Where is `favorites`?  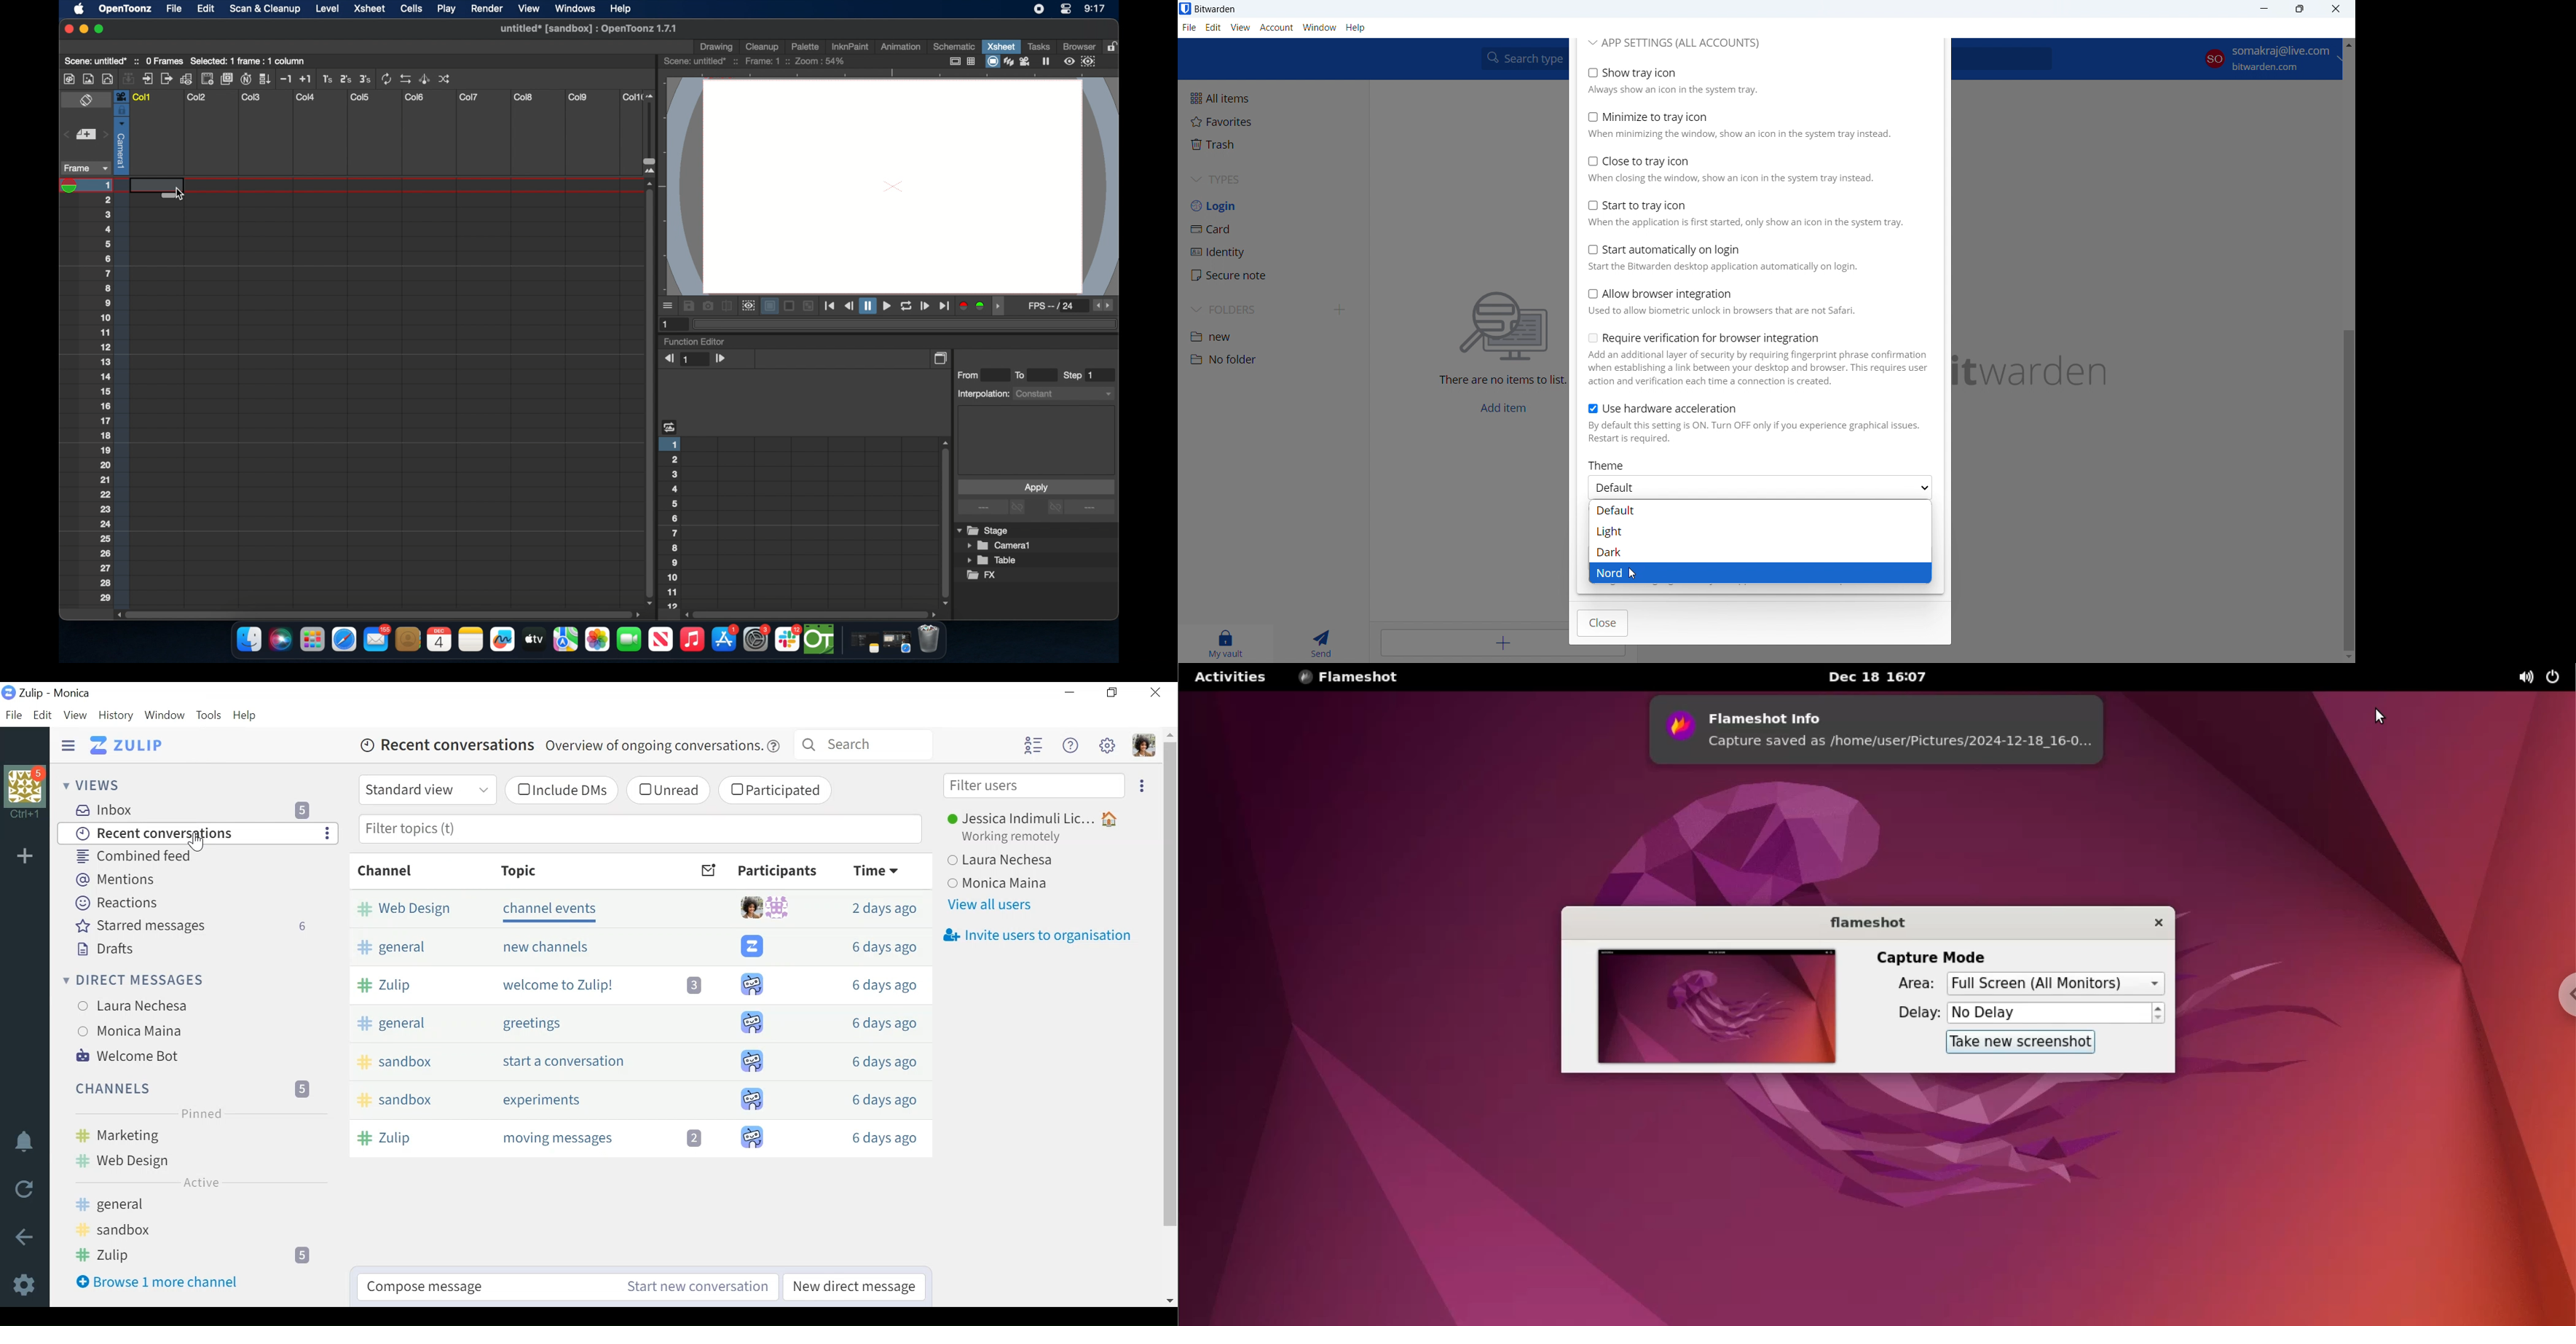
favorites is located at coordinates (1272, 121).